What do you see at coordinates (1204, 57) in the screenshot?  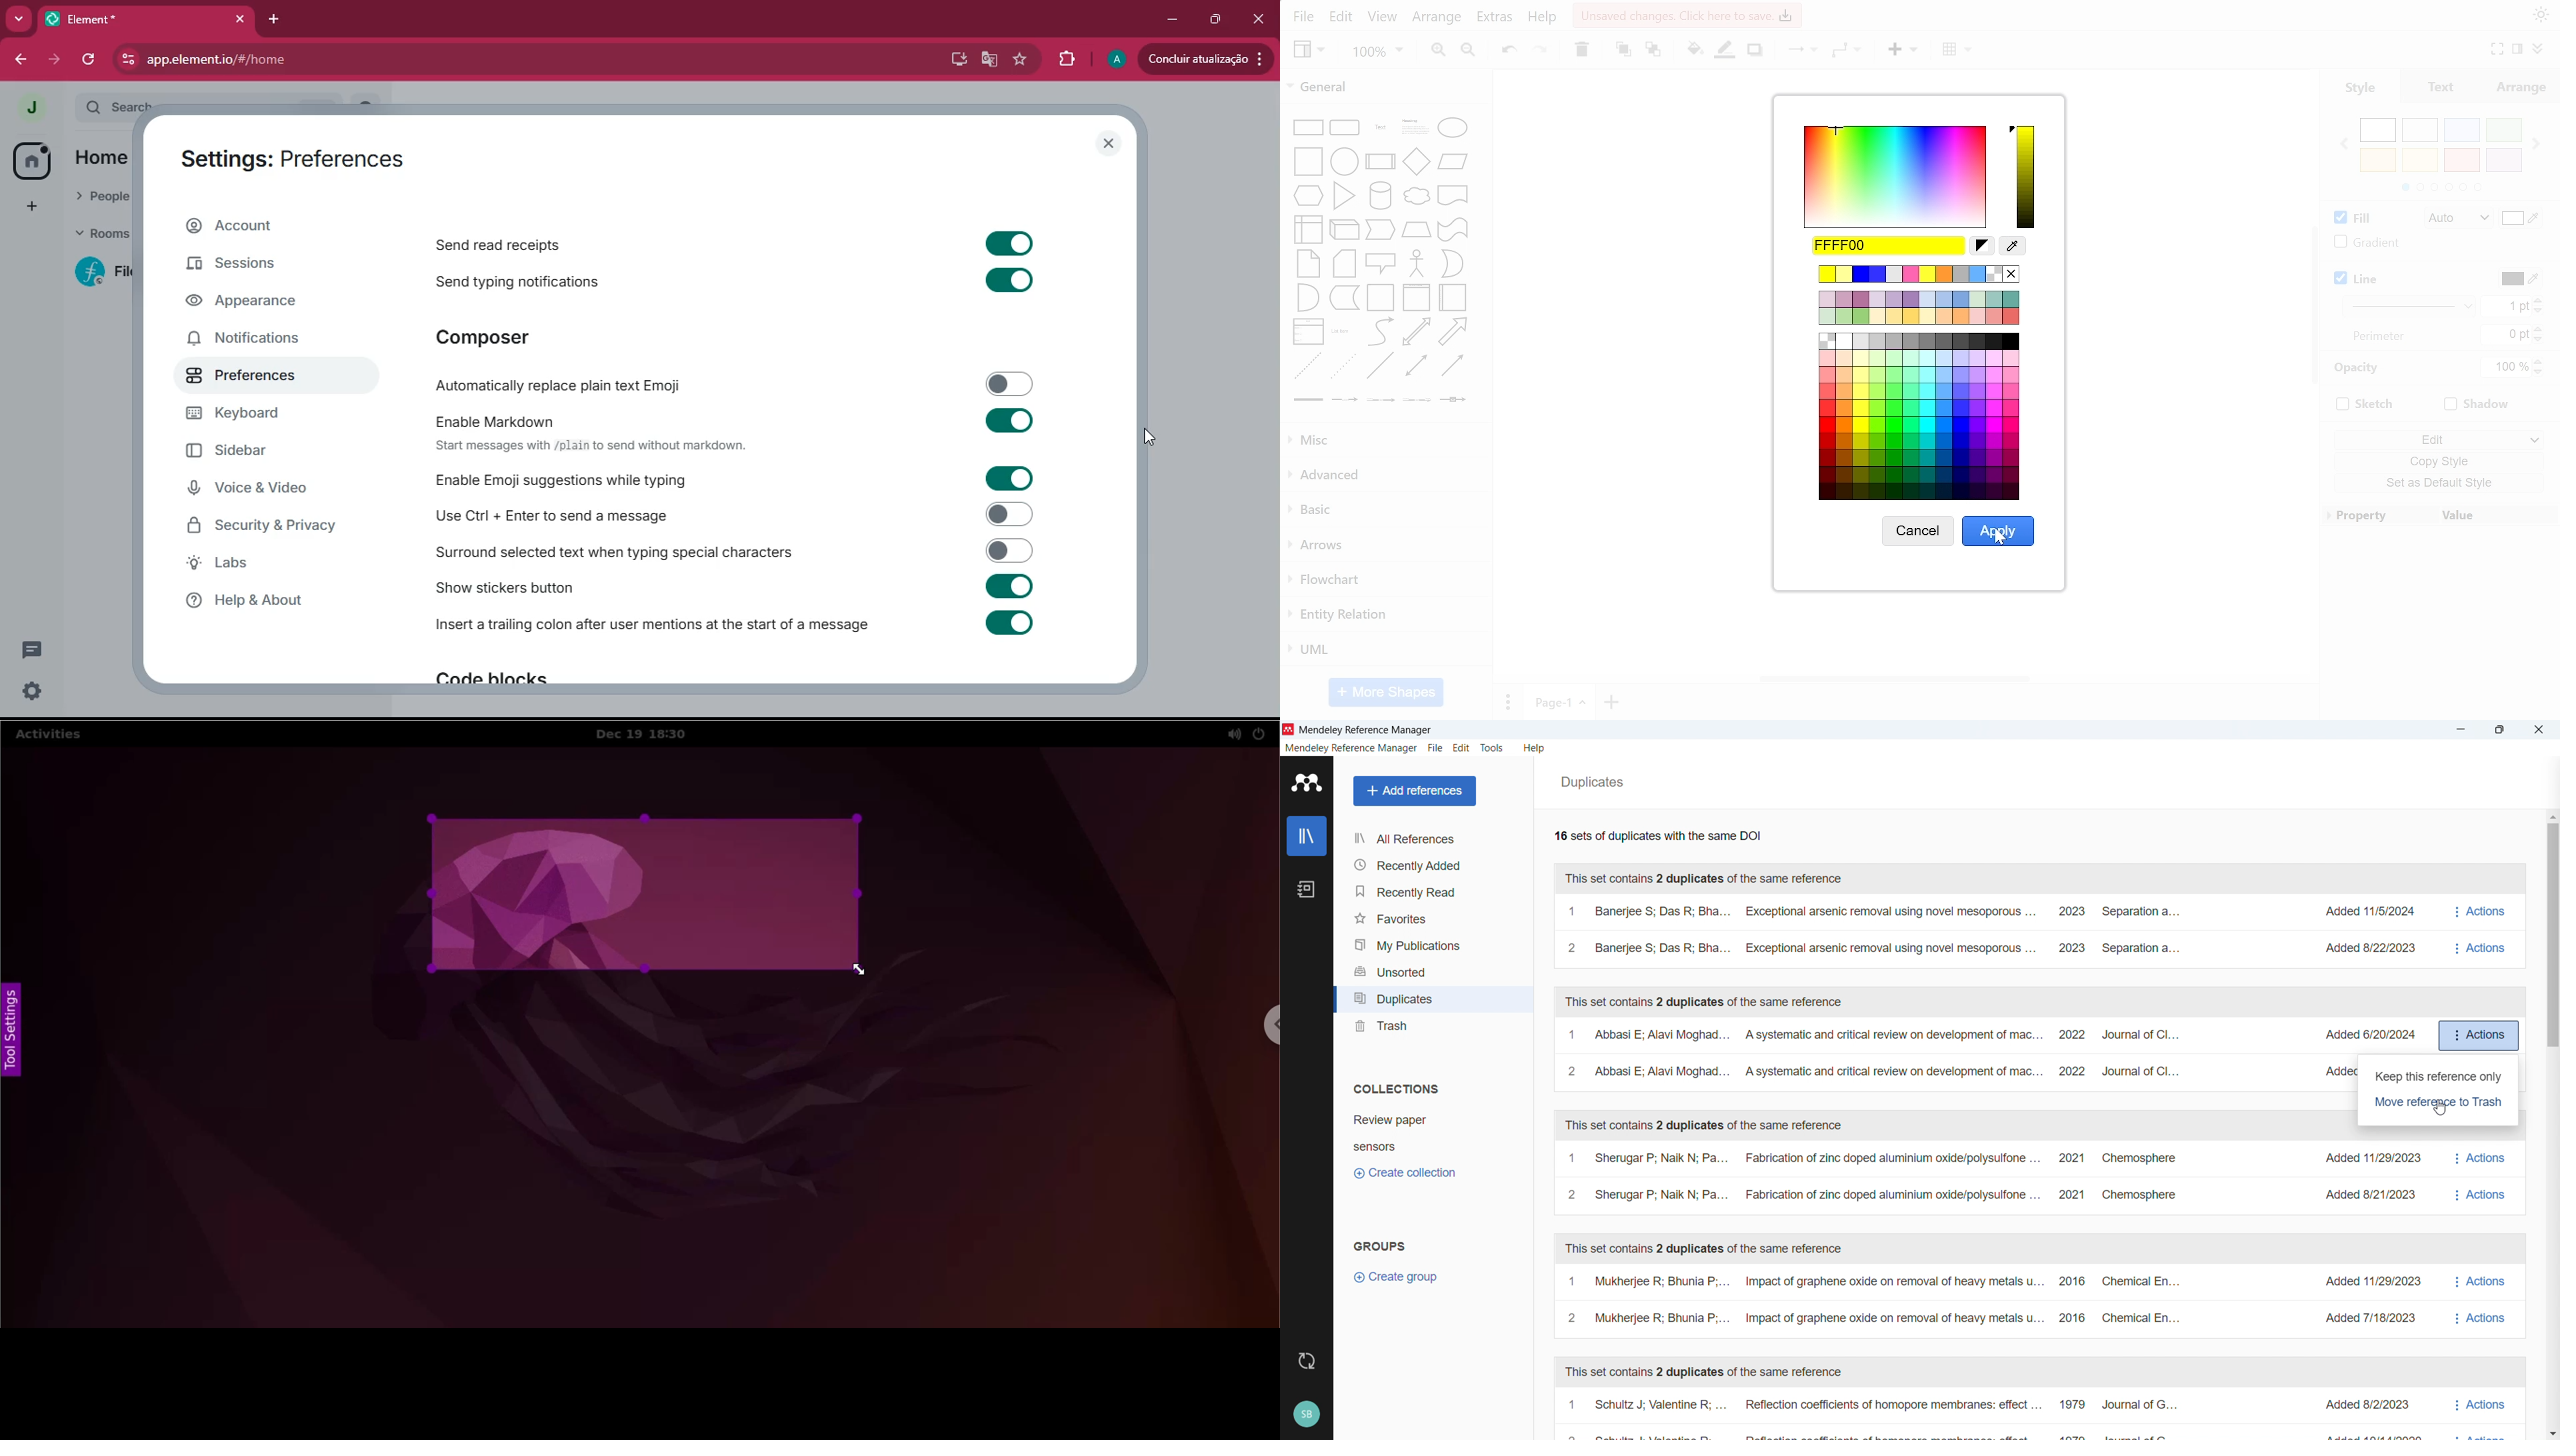 I see `conduir atualizacao` at bounding box center [1204, 57].